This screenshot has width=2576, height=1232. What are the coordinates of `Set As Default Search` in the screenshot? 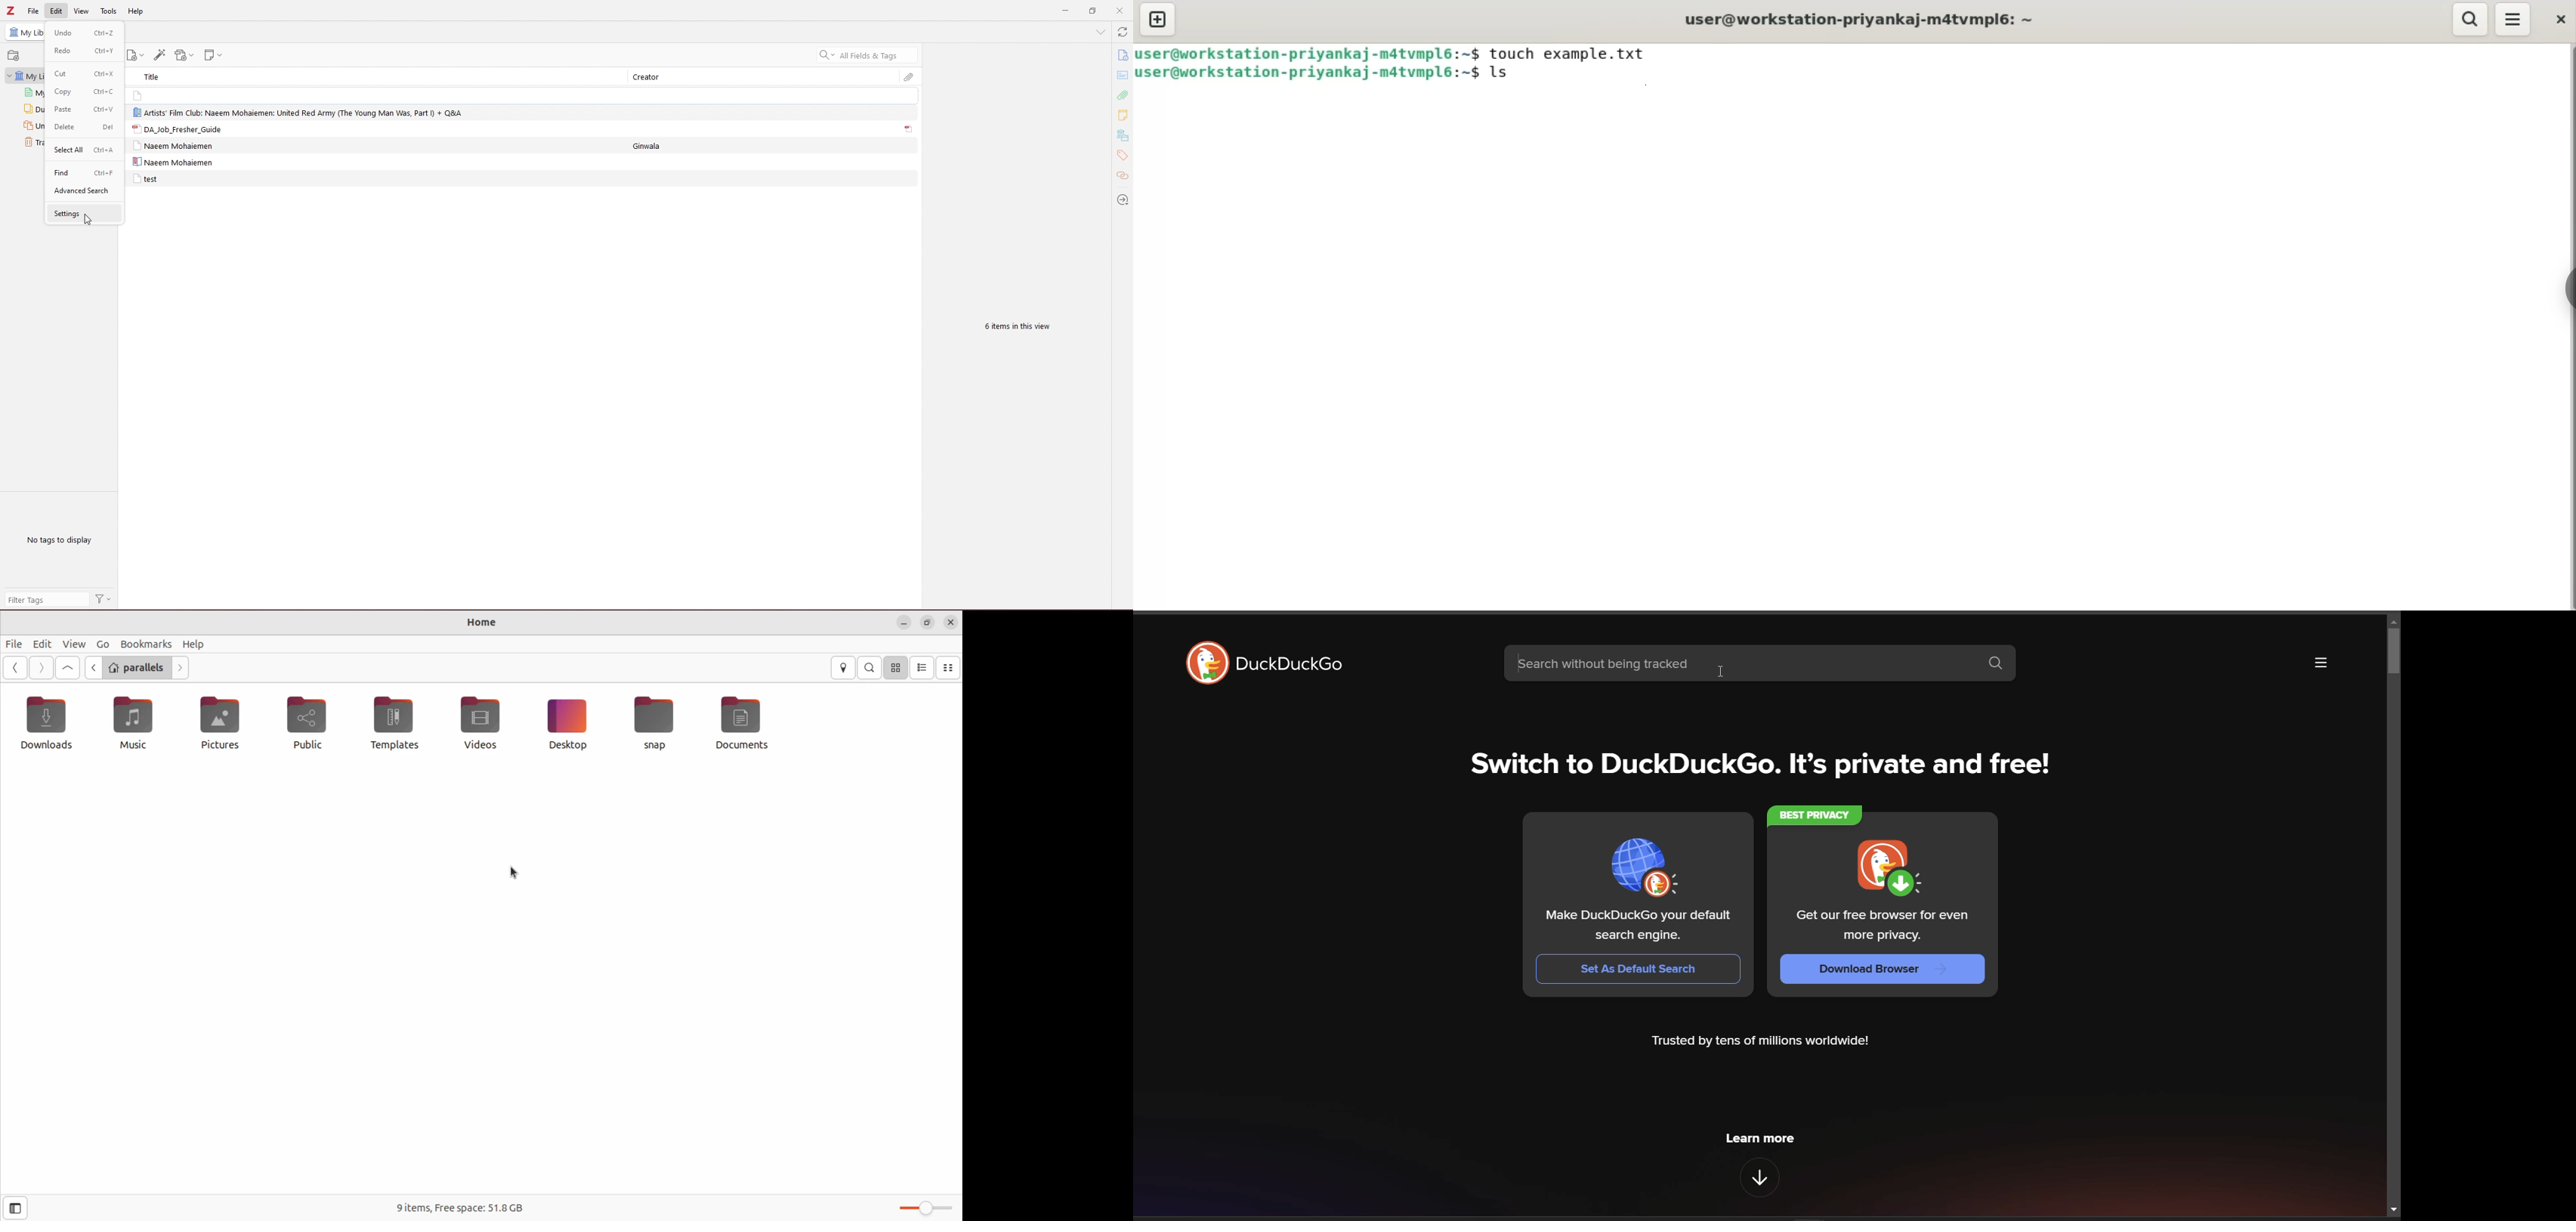 It's located at (1637, 969).